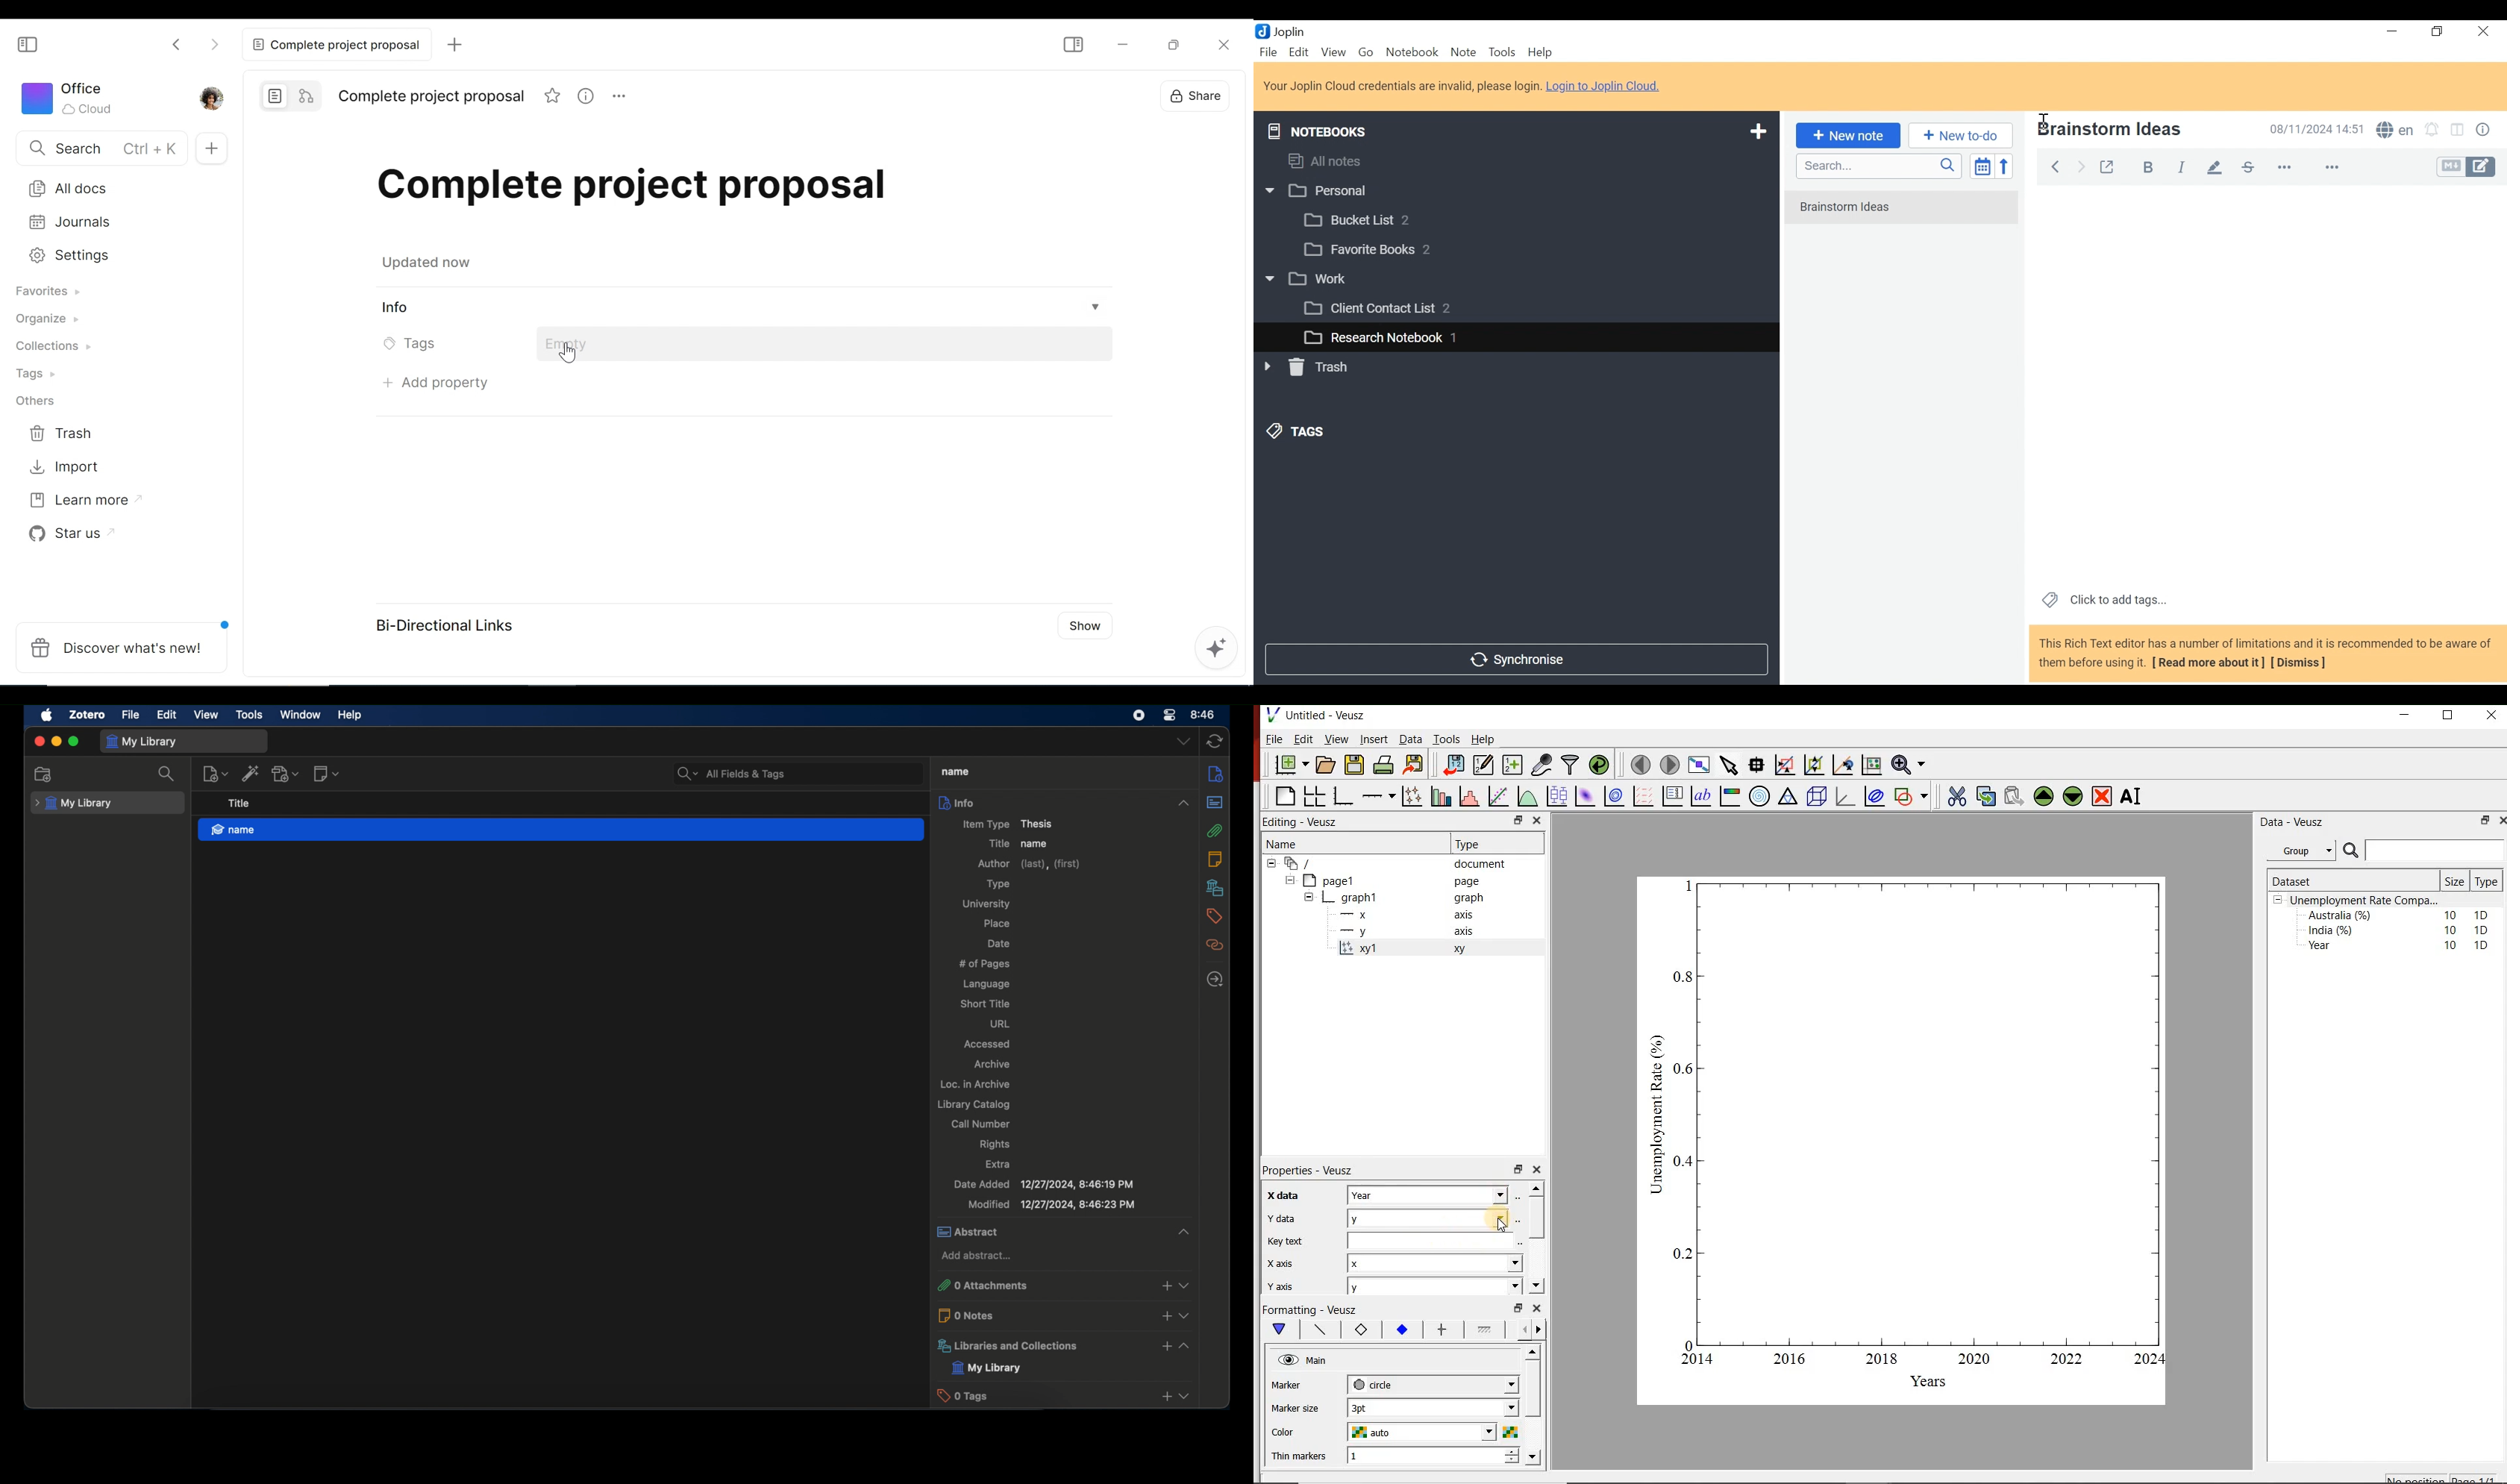 This screenshot has height=1484, width=2520. Describe the element at coordinates (1337, 159) in the screenshot. I see `All notes` at that location.